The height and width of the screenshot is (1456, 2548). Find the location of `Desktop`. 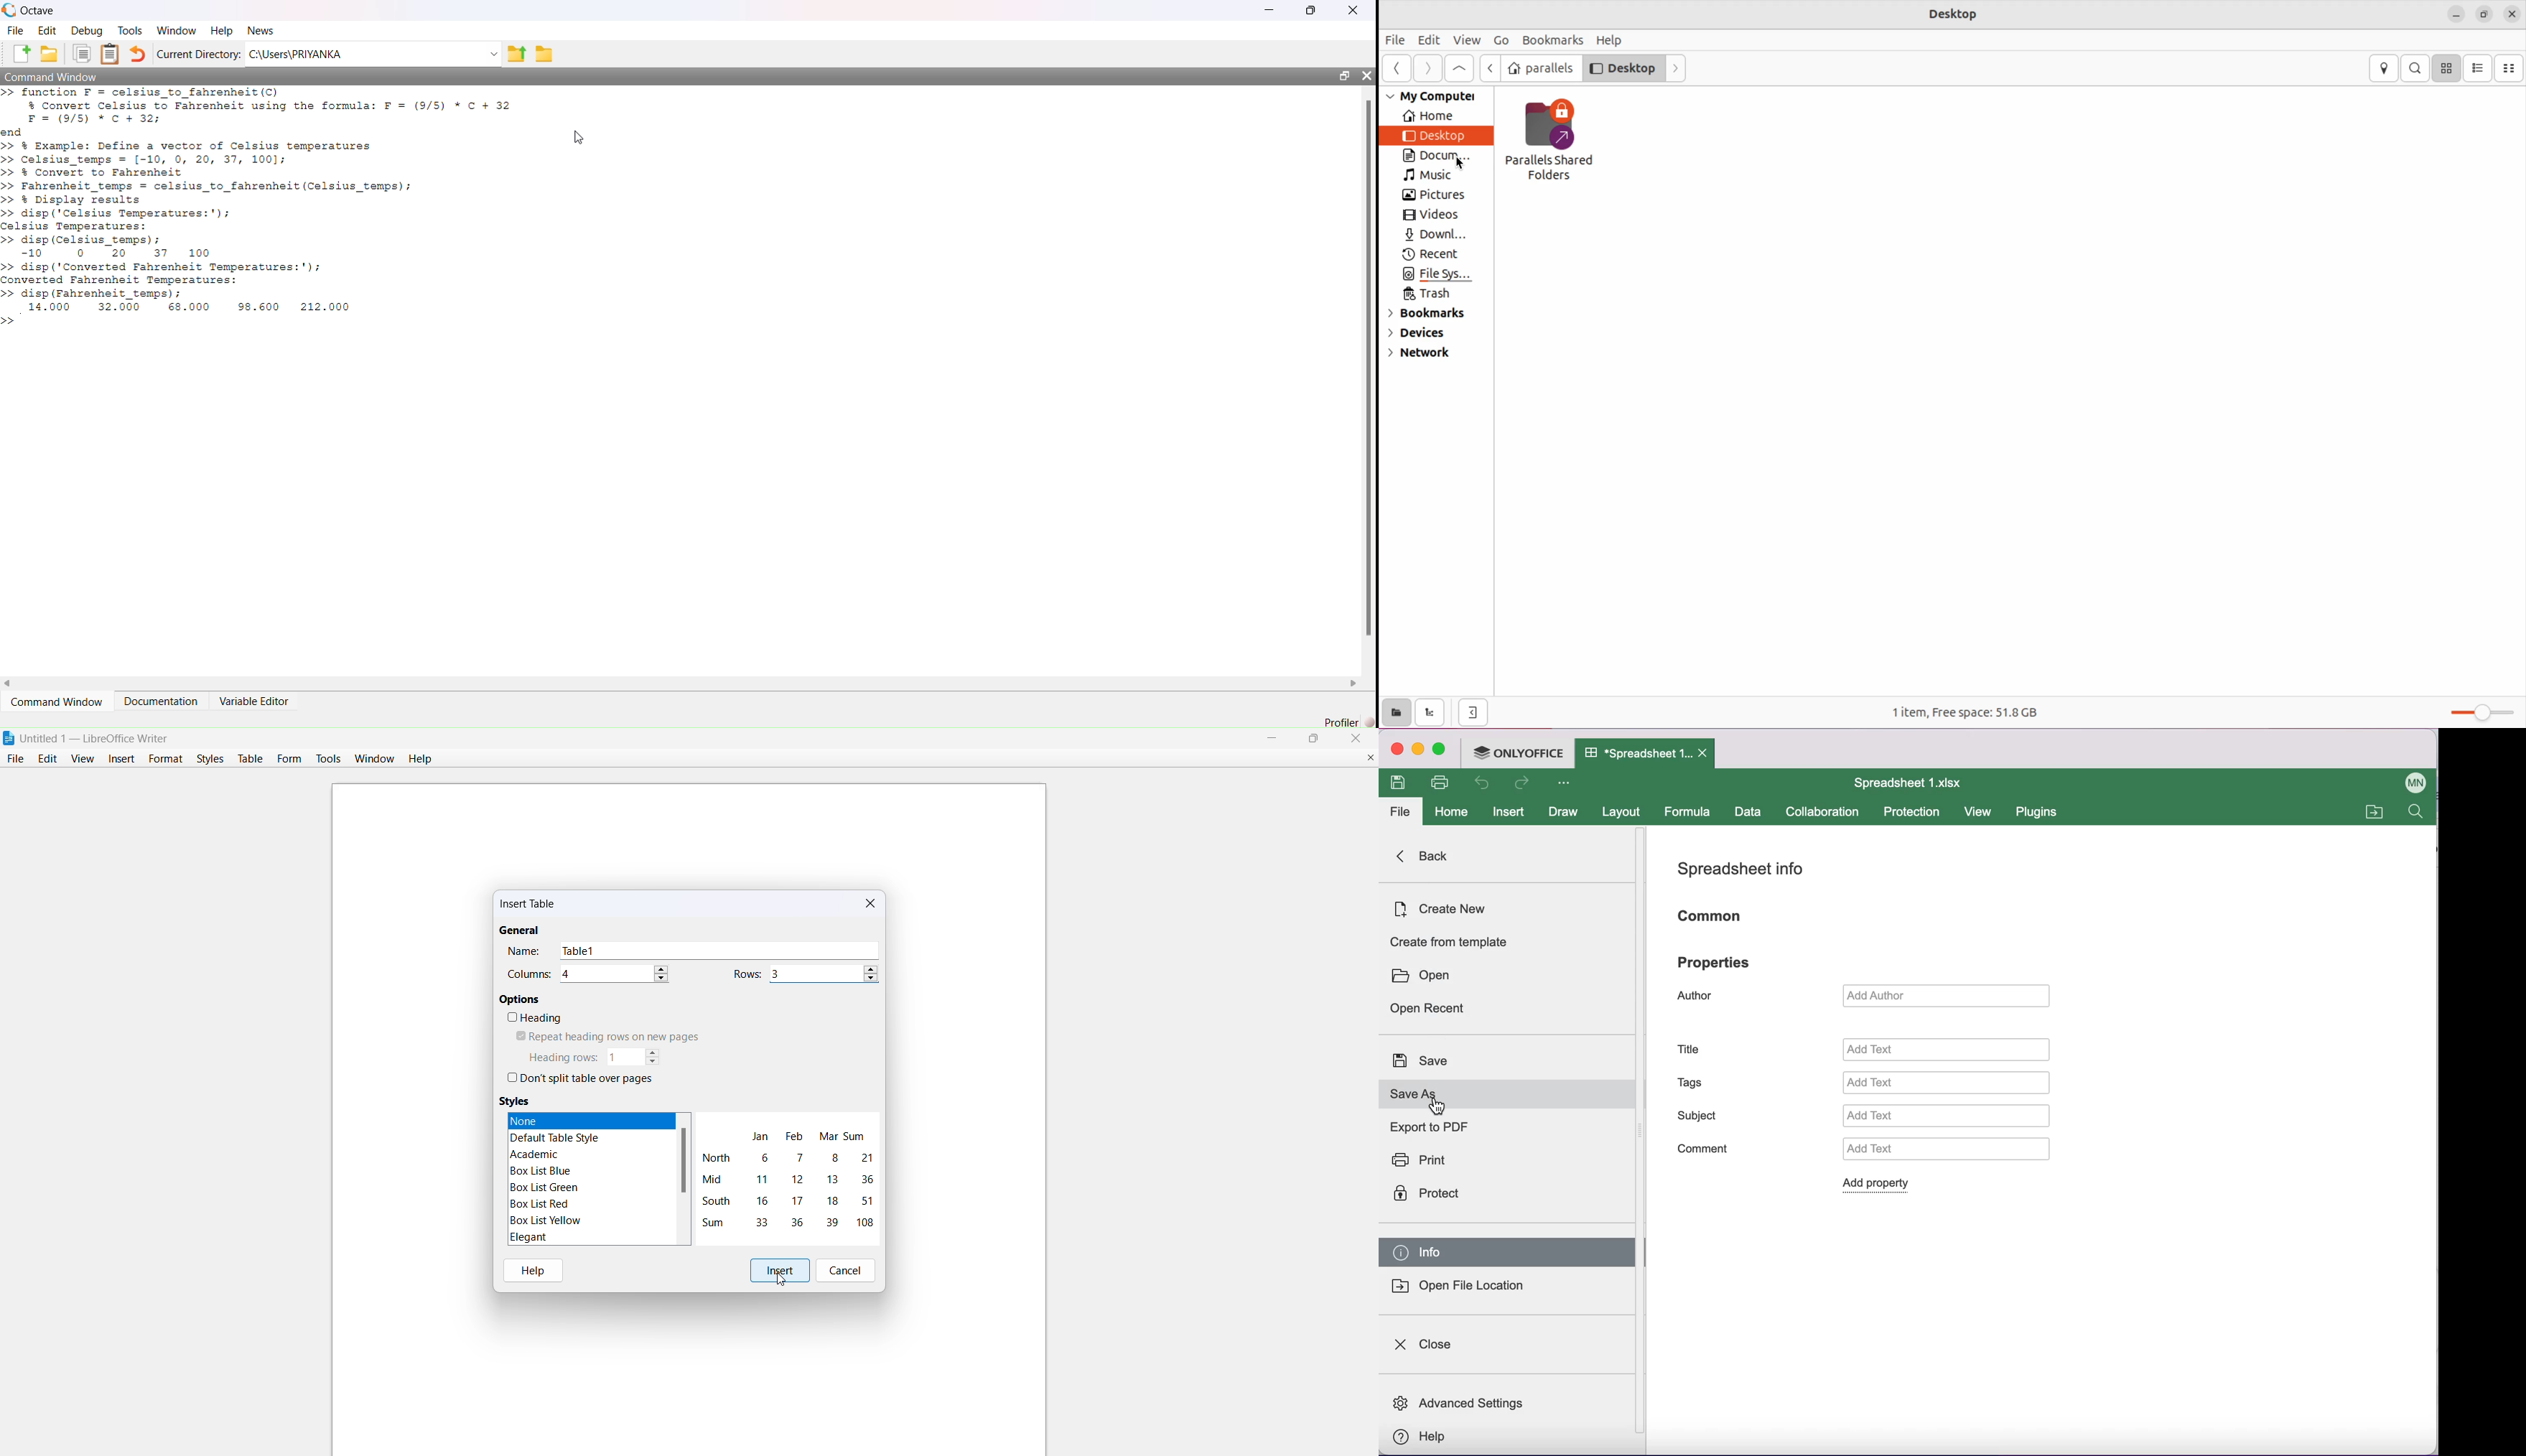

Desktop is located at coordinates (1438, 136).